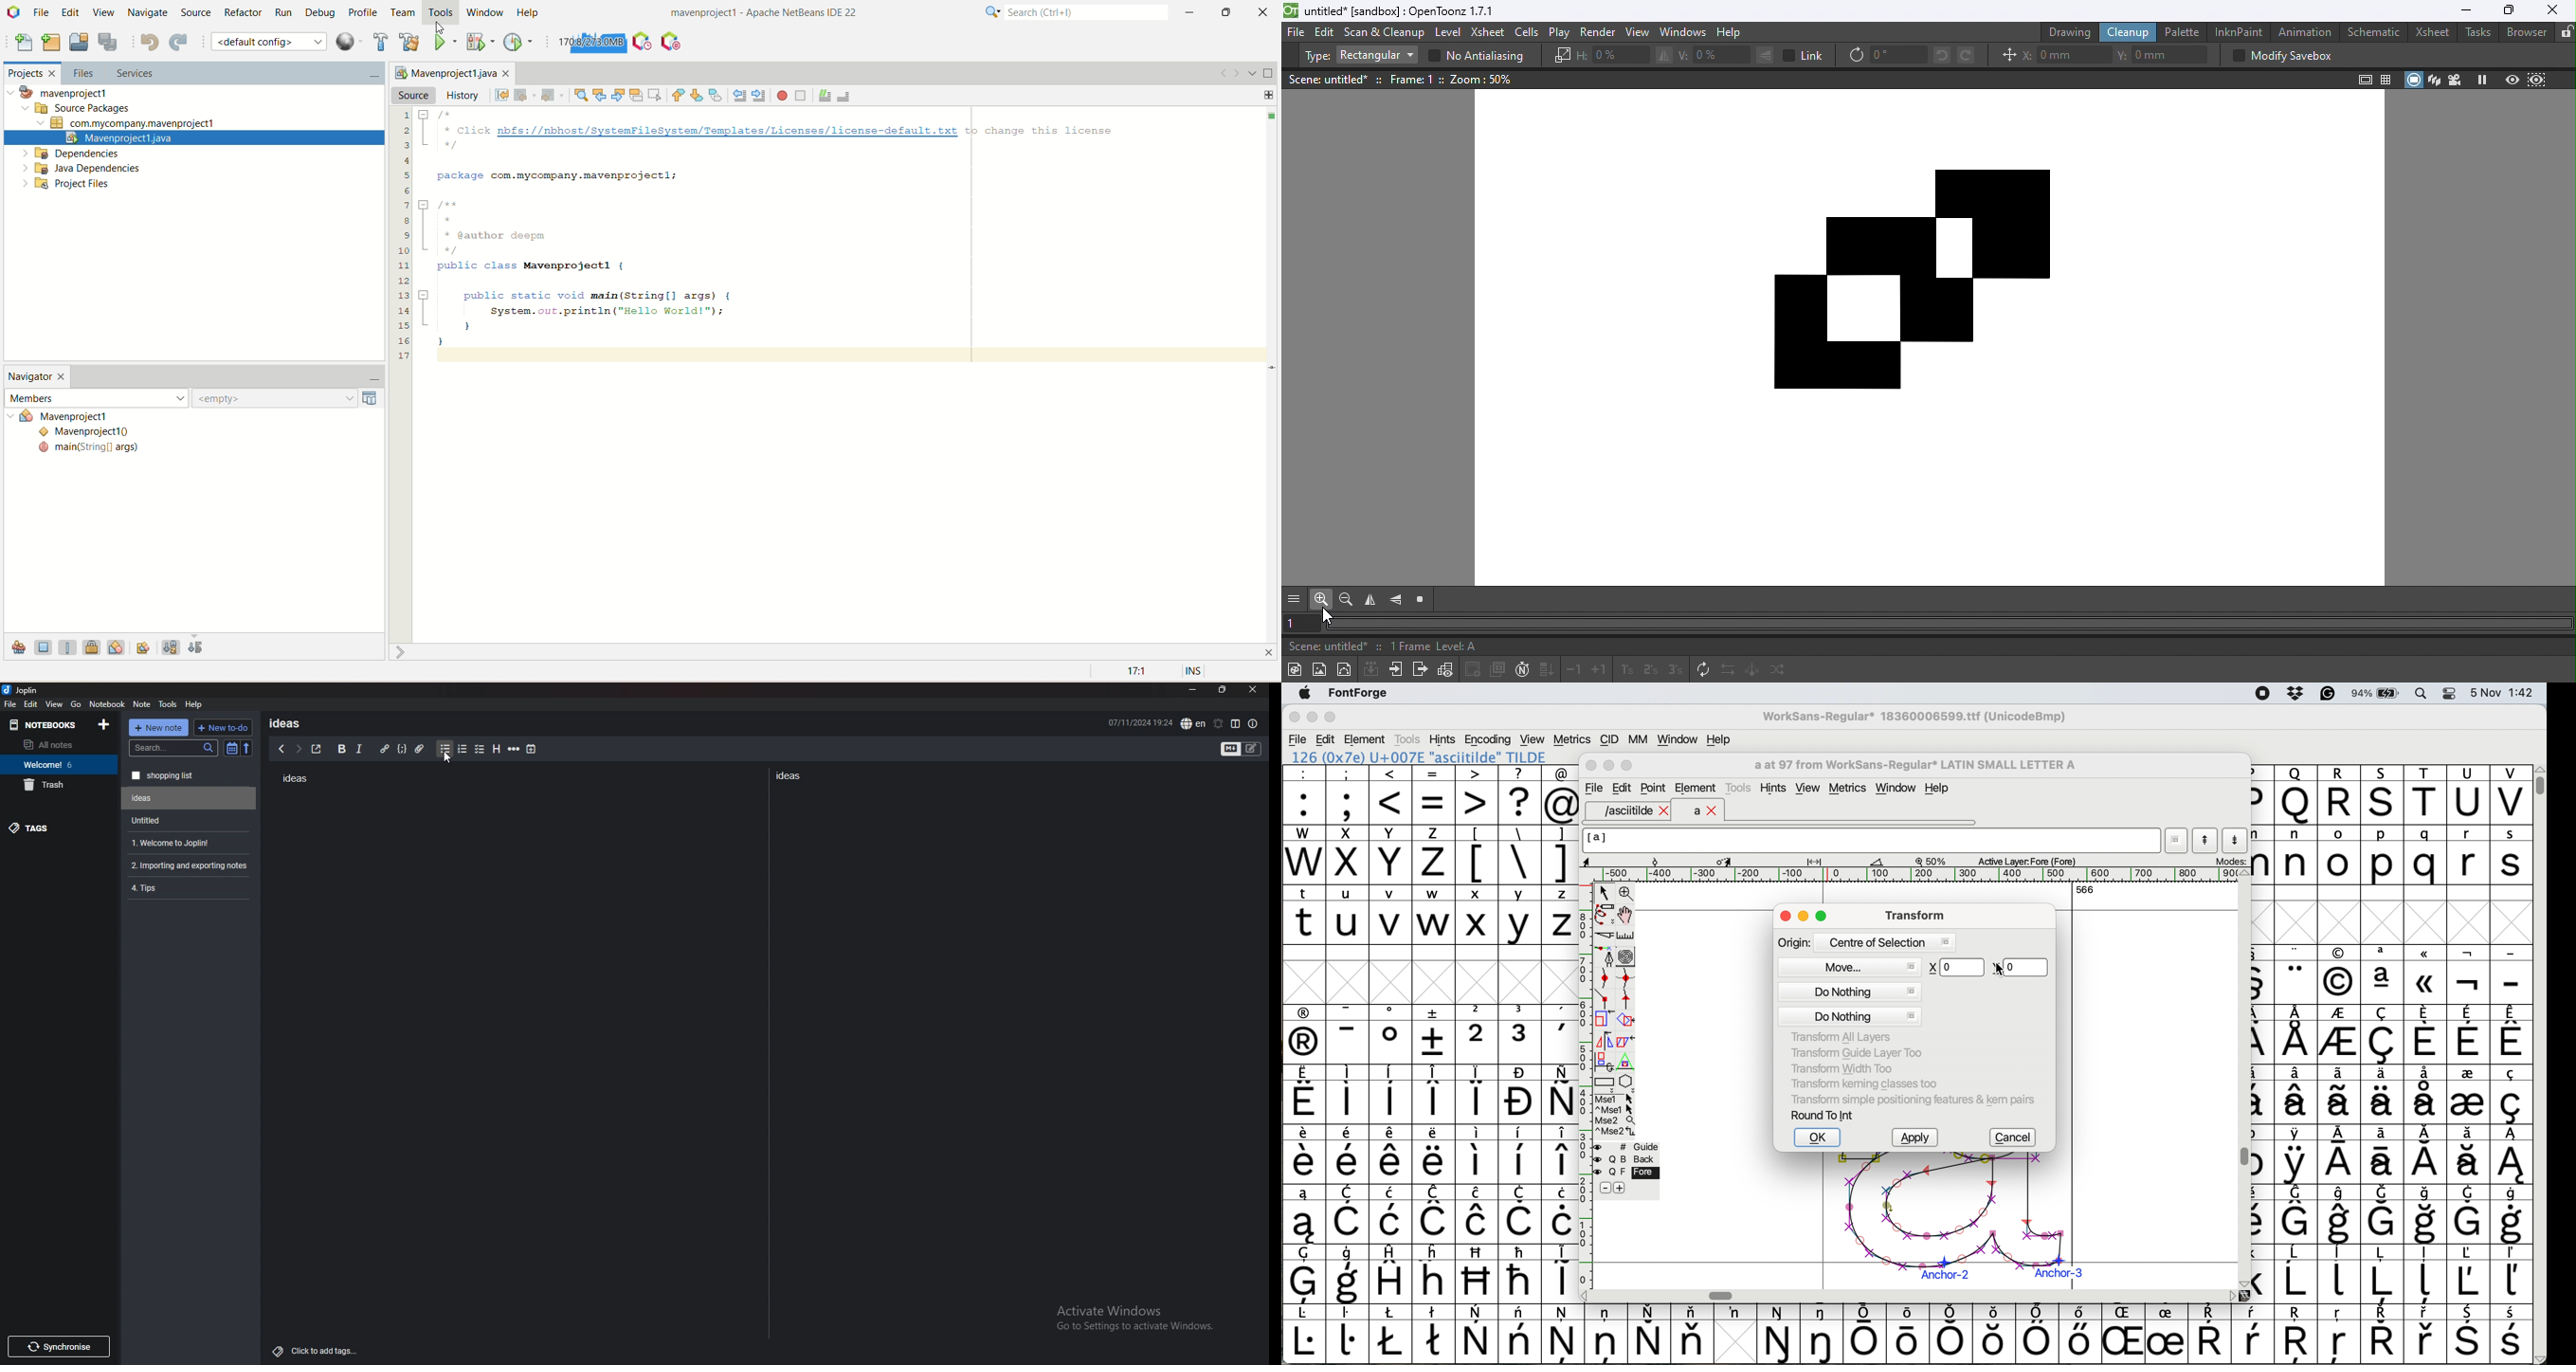 Image resolution: width=2576 pixels, height=1372 pixels. I want to click on symbol, so click(1521, 1214).